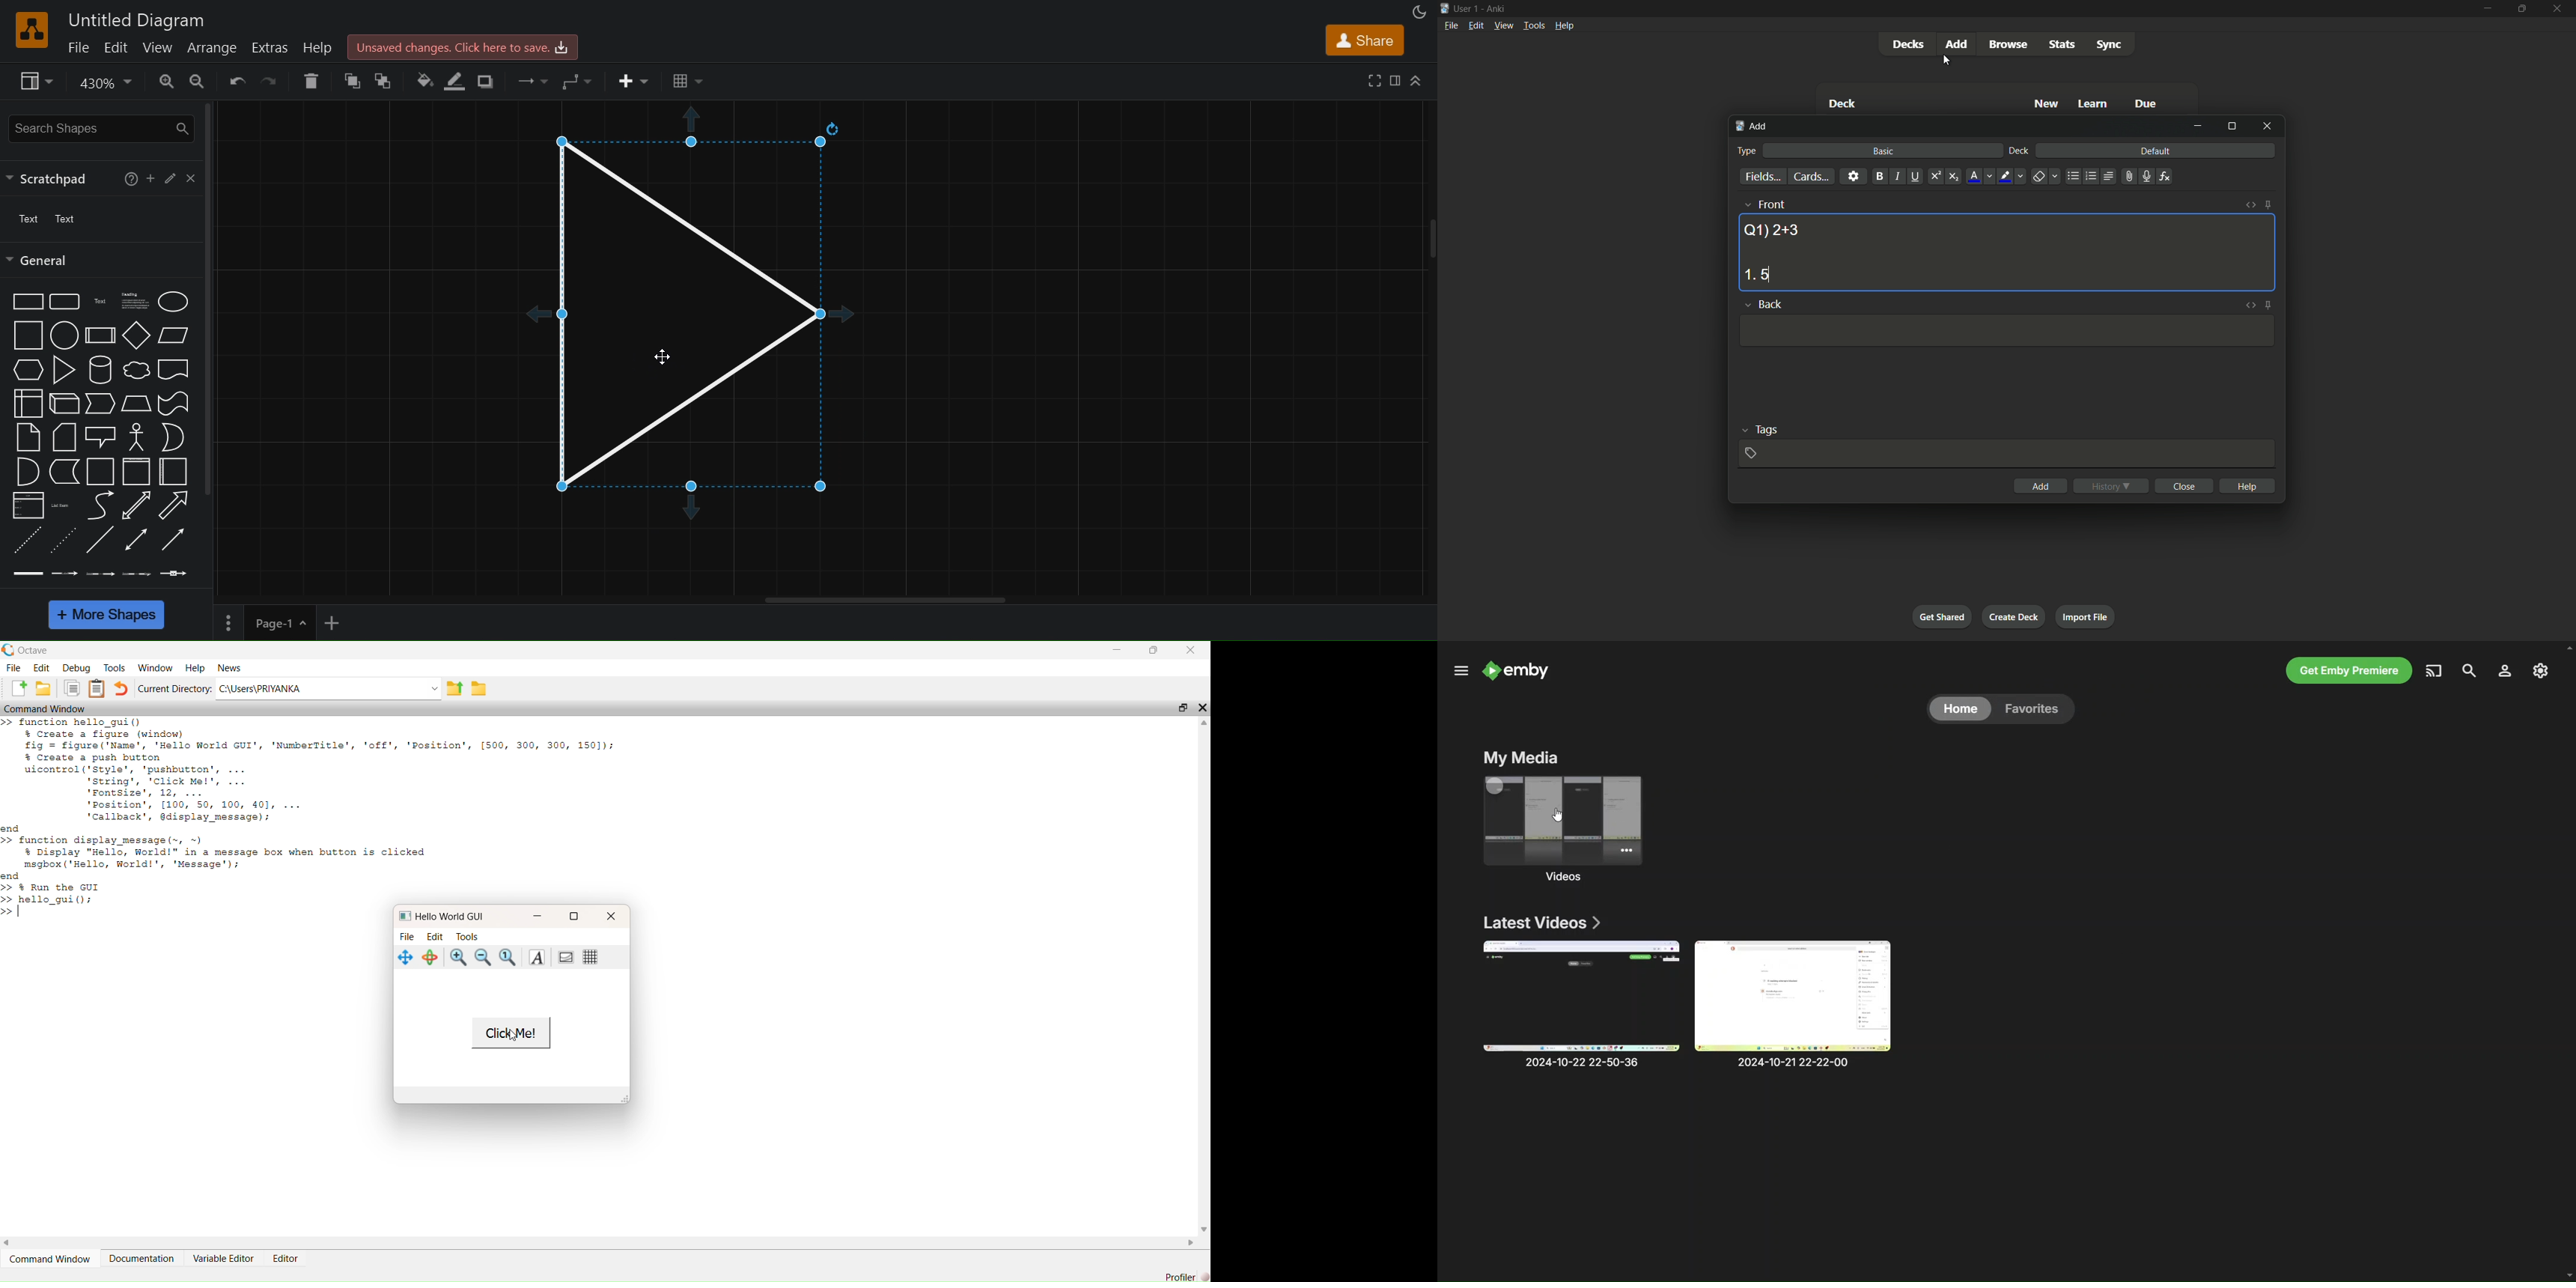 Image resolution: width=2576 pixels, height=1288 pixels. Describe the element at coordinates (1753, 126) in the screenshot. I see `add` at that location.